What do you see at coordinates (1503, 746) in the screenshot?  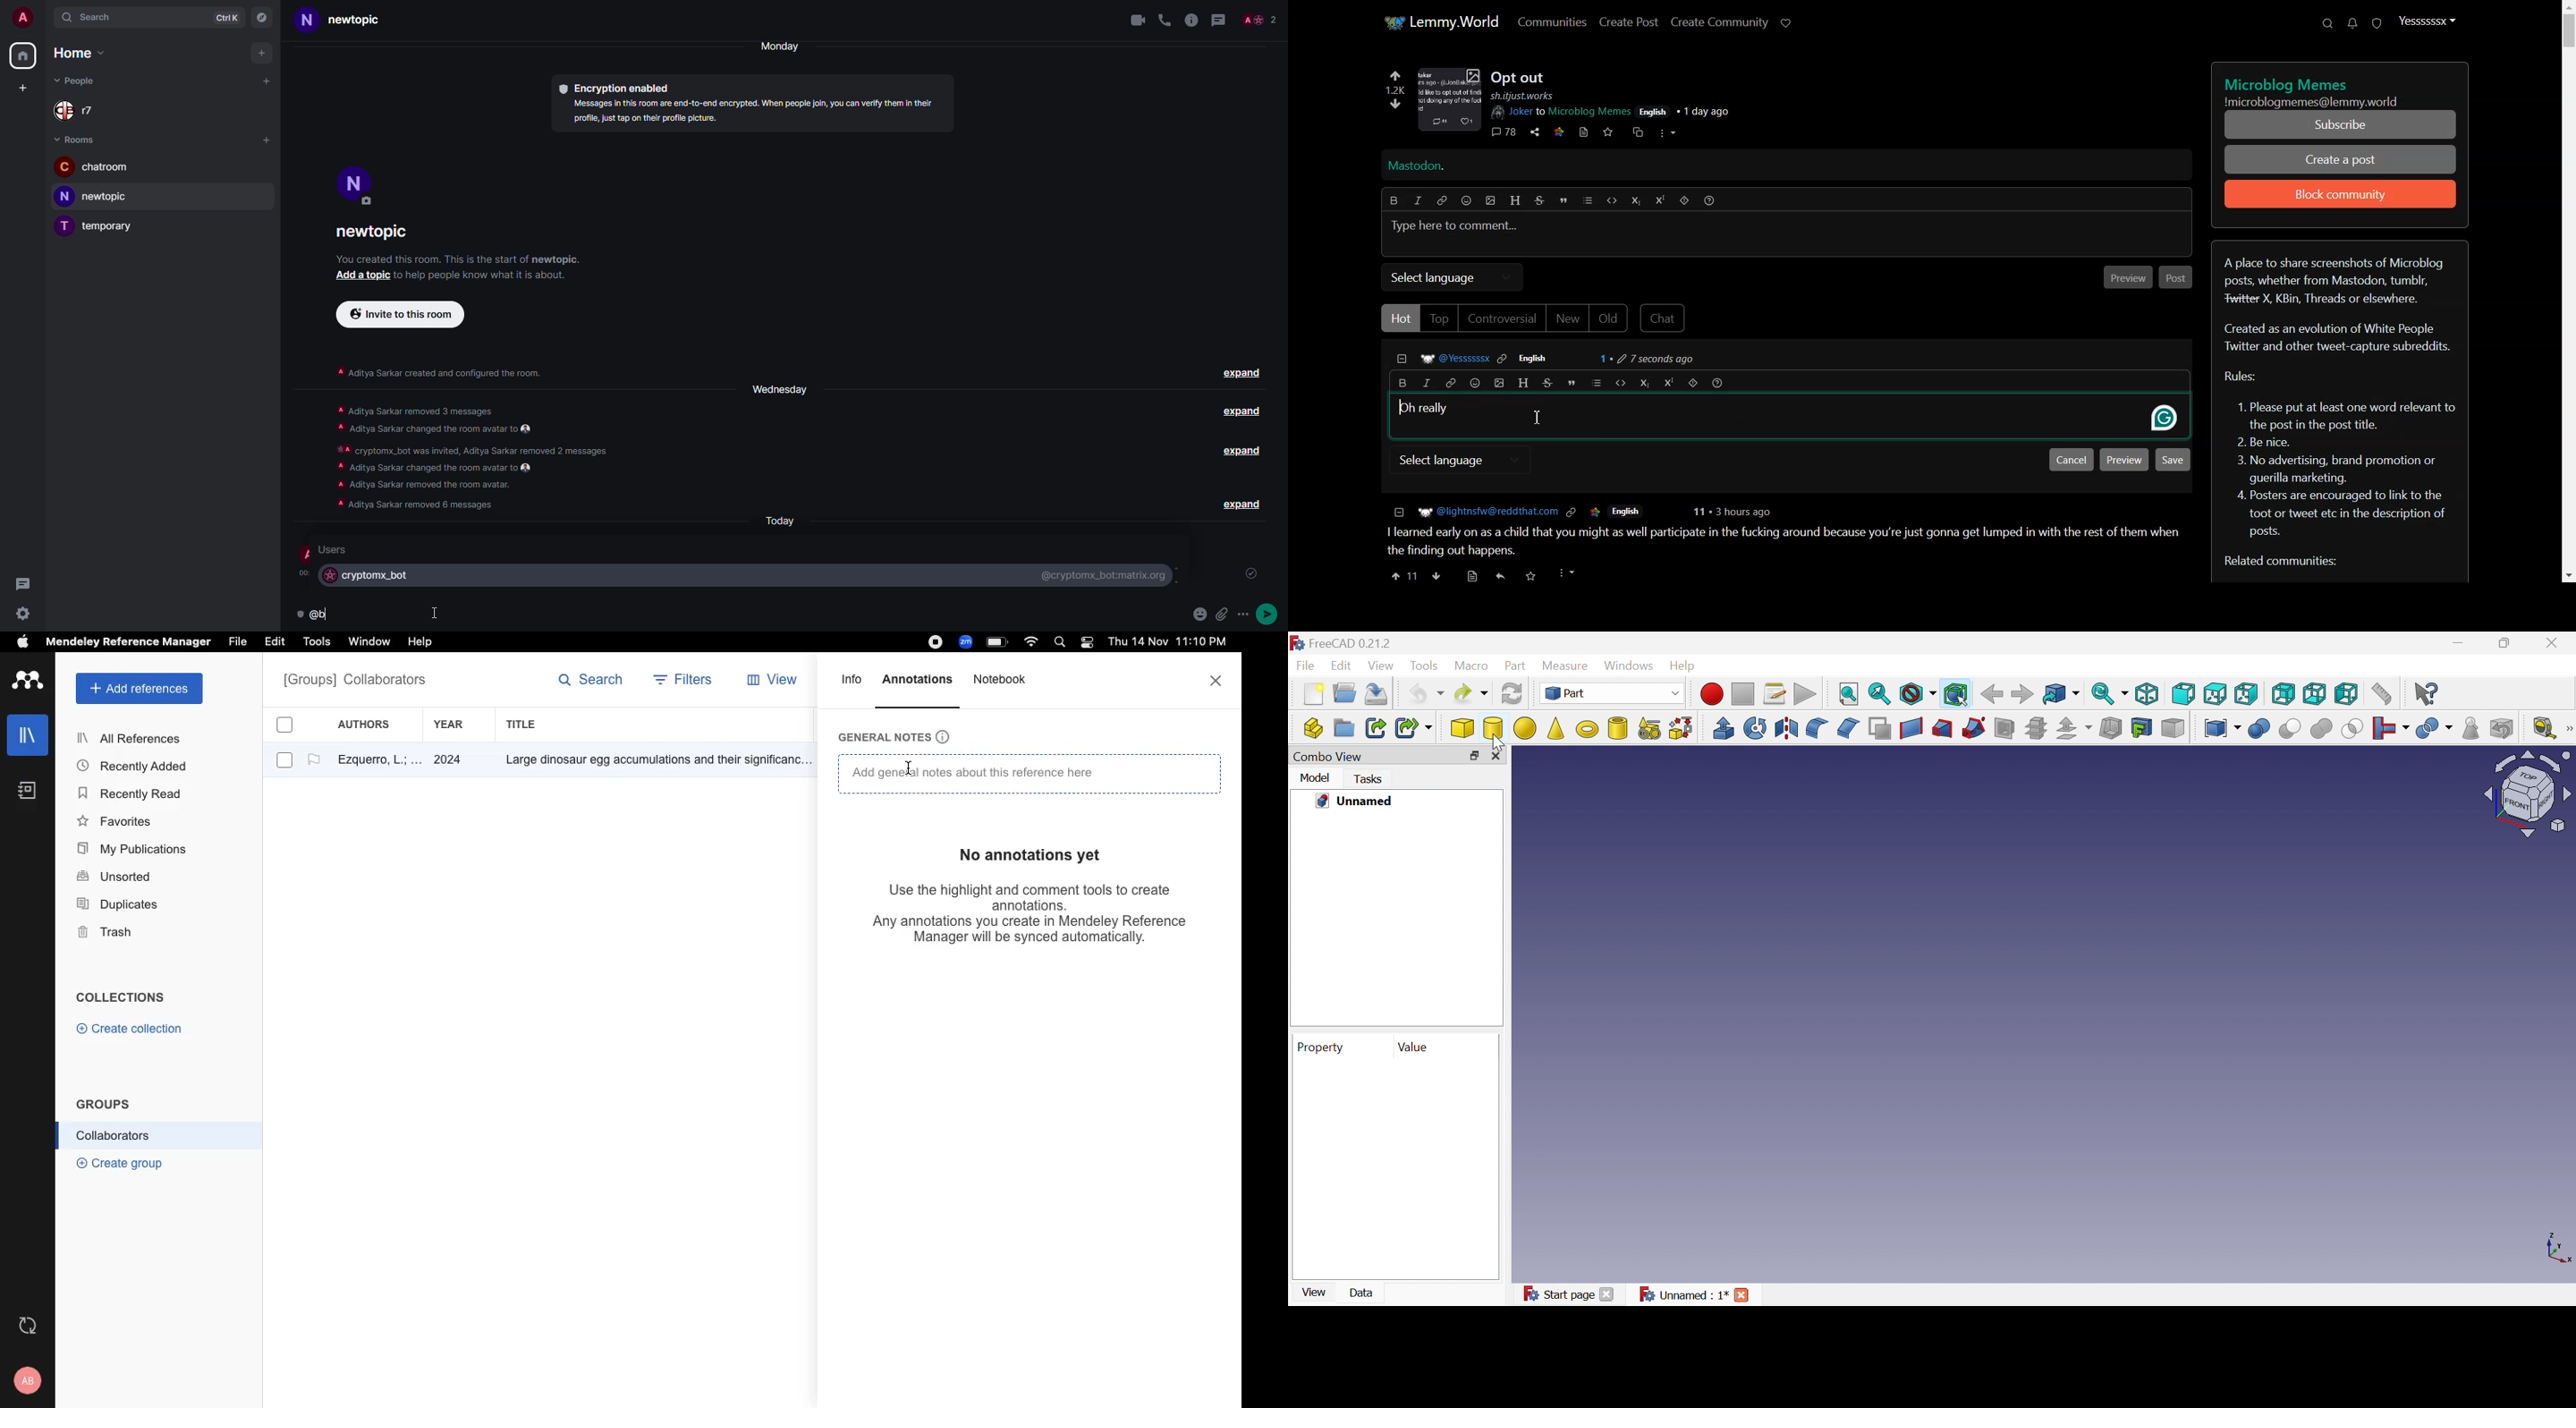 I see `Cursor` at bounding box center [1503, 746].